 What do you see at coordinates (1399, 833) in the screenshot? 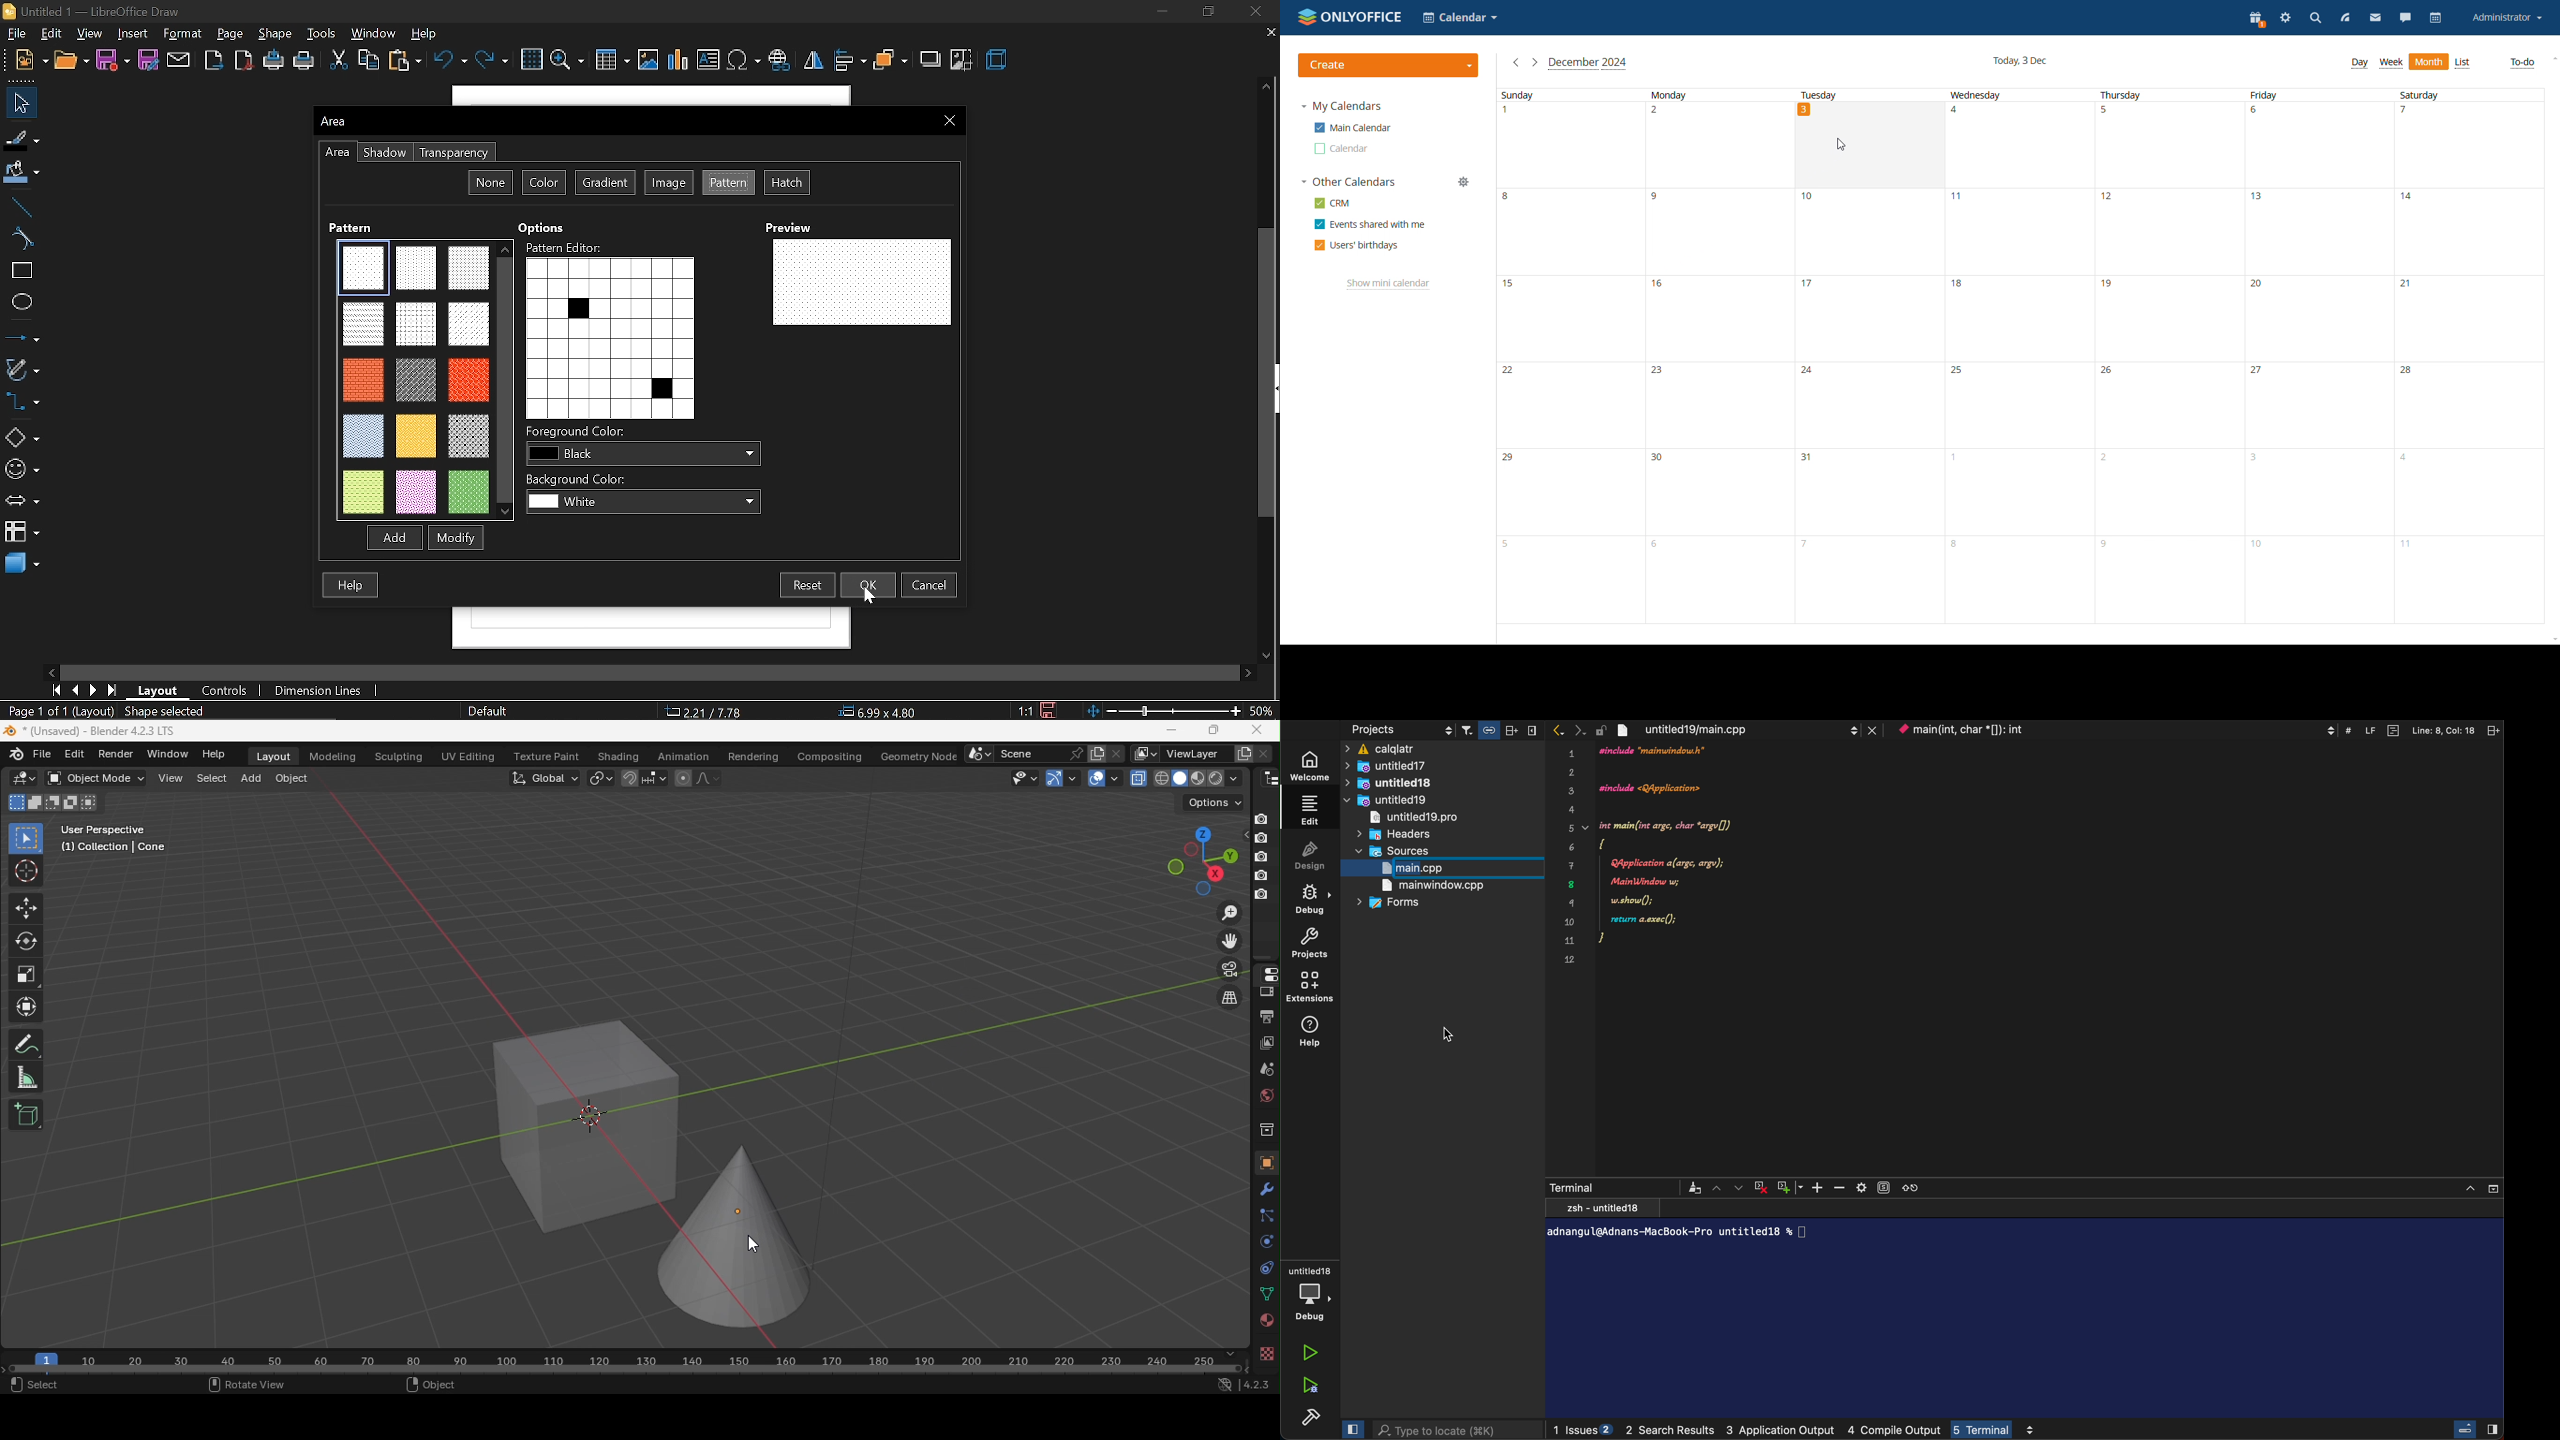
I see `headers` at bounding box center [1399, 833].